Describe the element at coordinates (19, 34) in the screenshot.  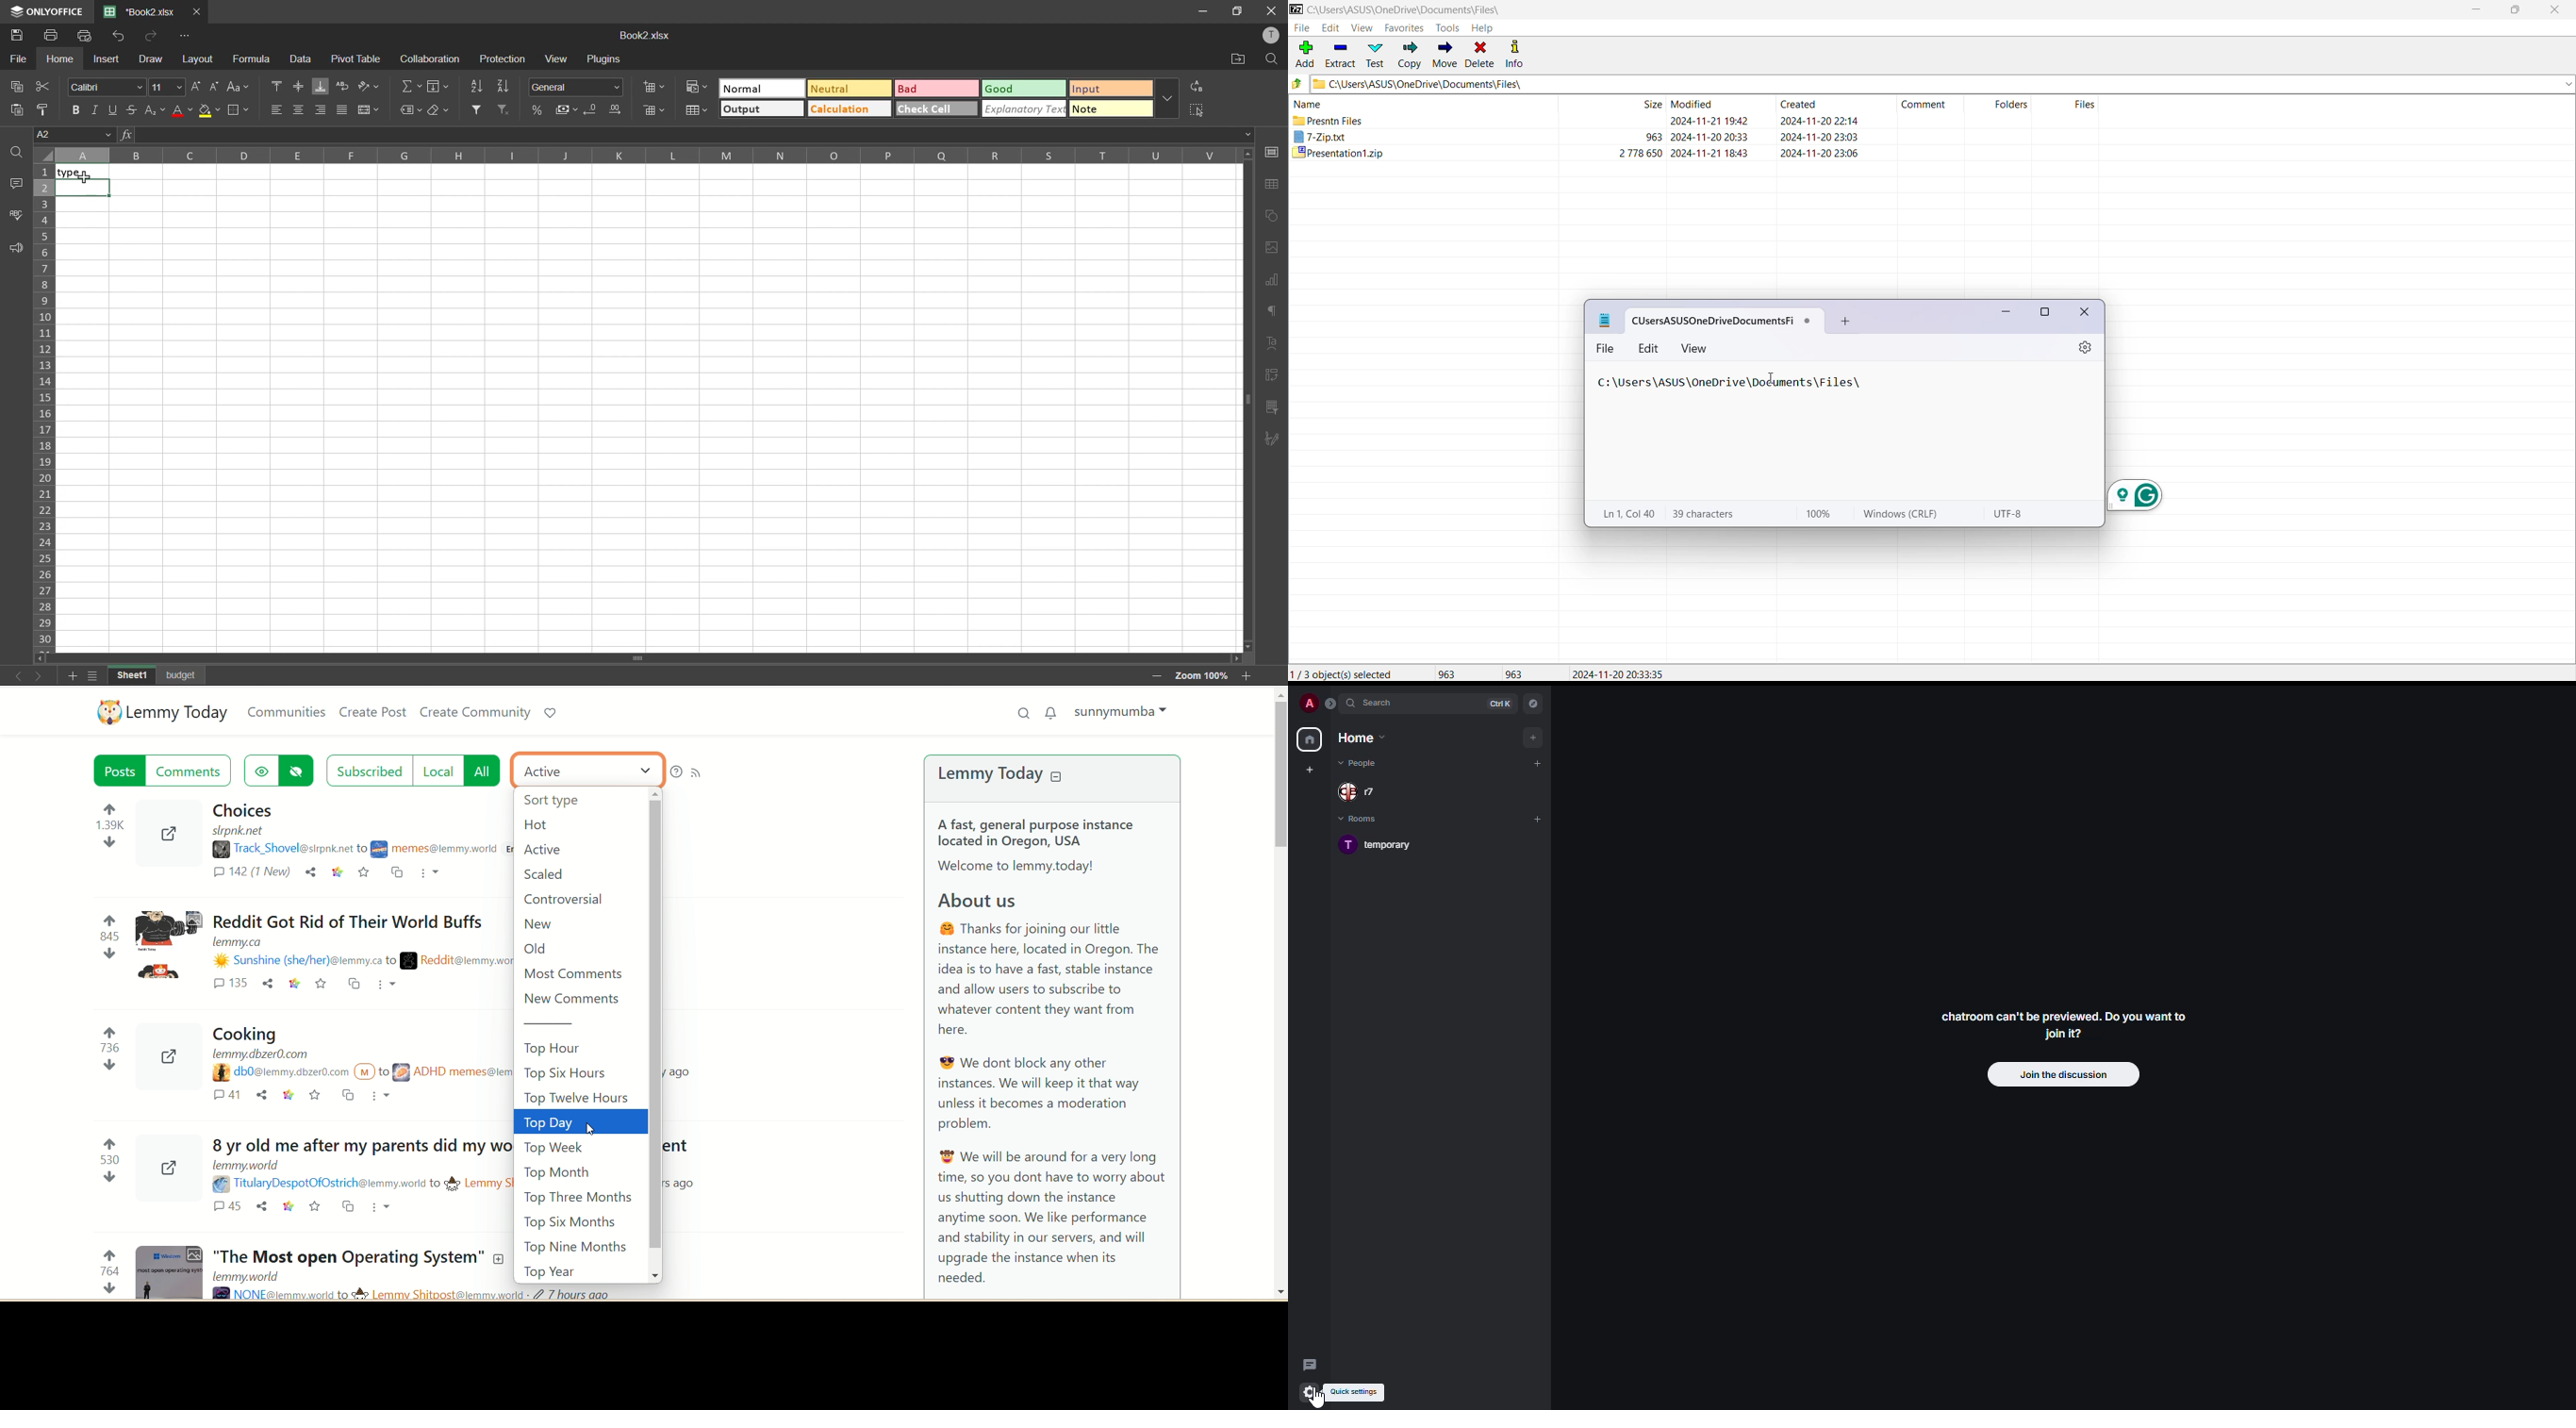
I see `save` at that location.